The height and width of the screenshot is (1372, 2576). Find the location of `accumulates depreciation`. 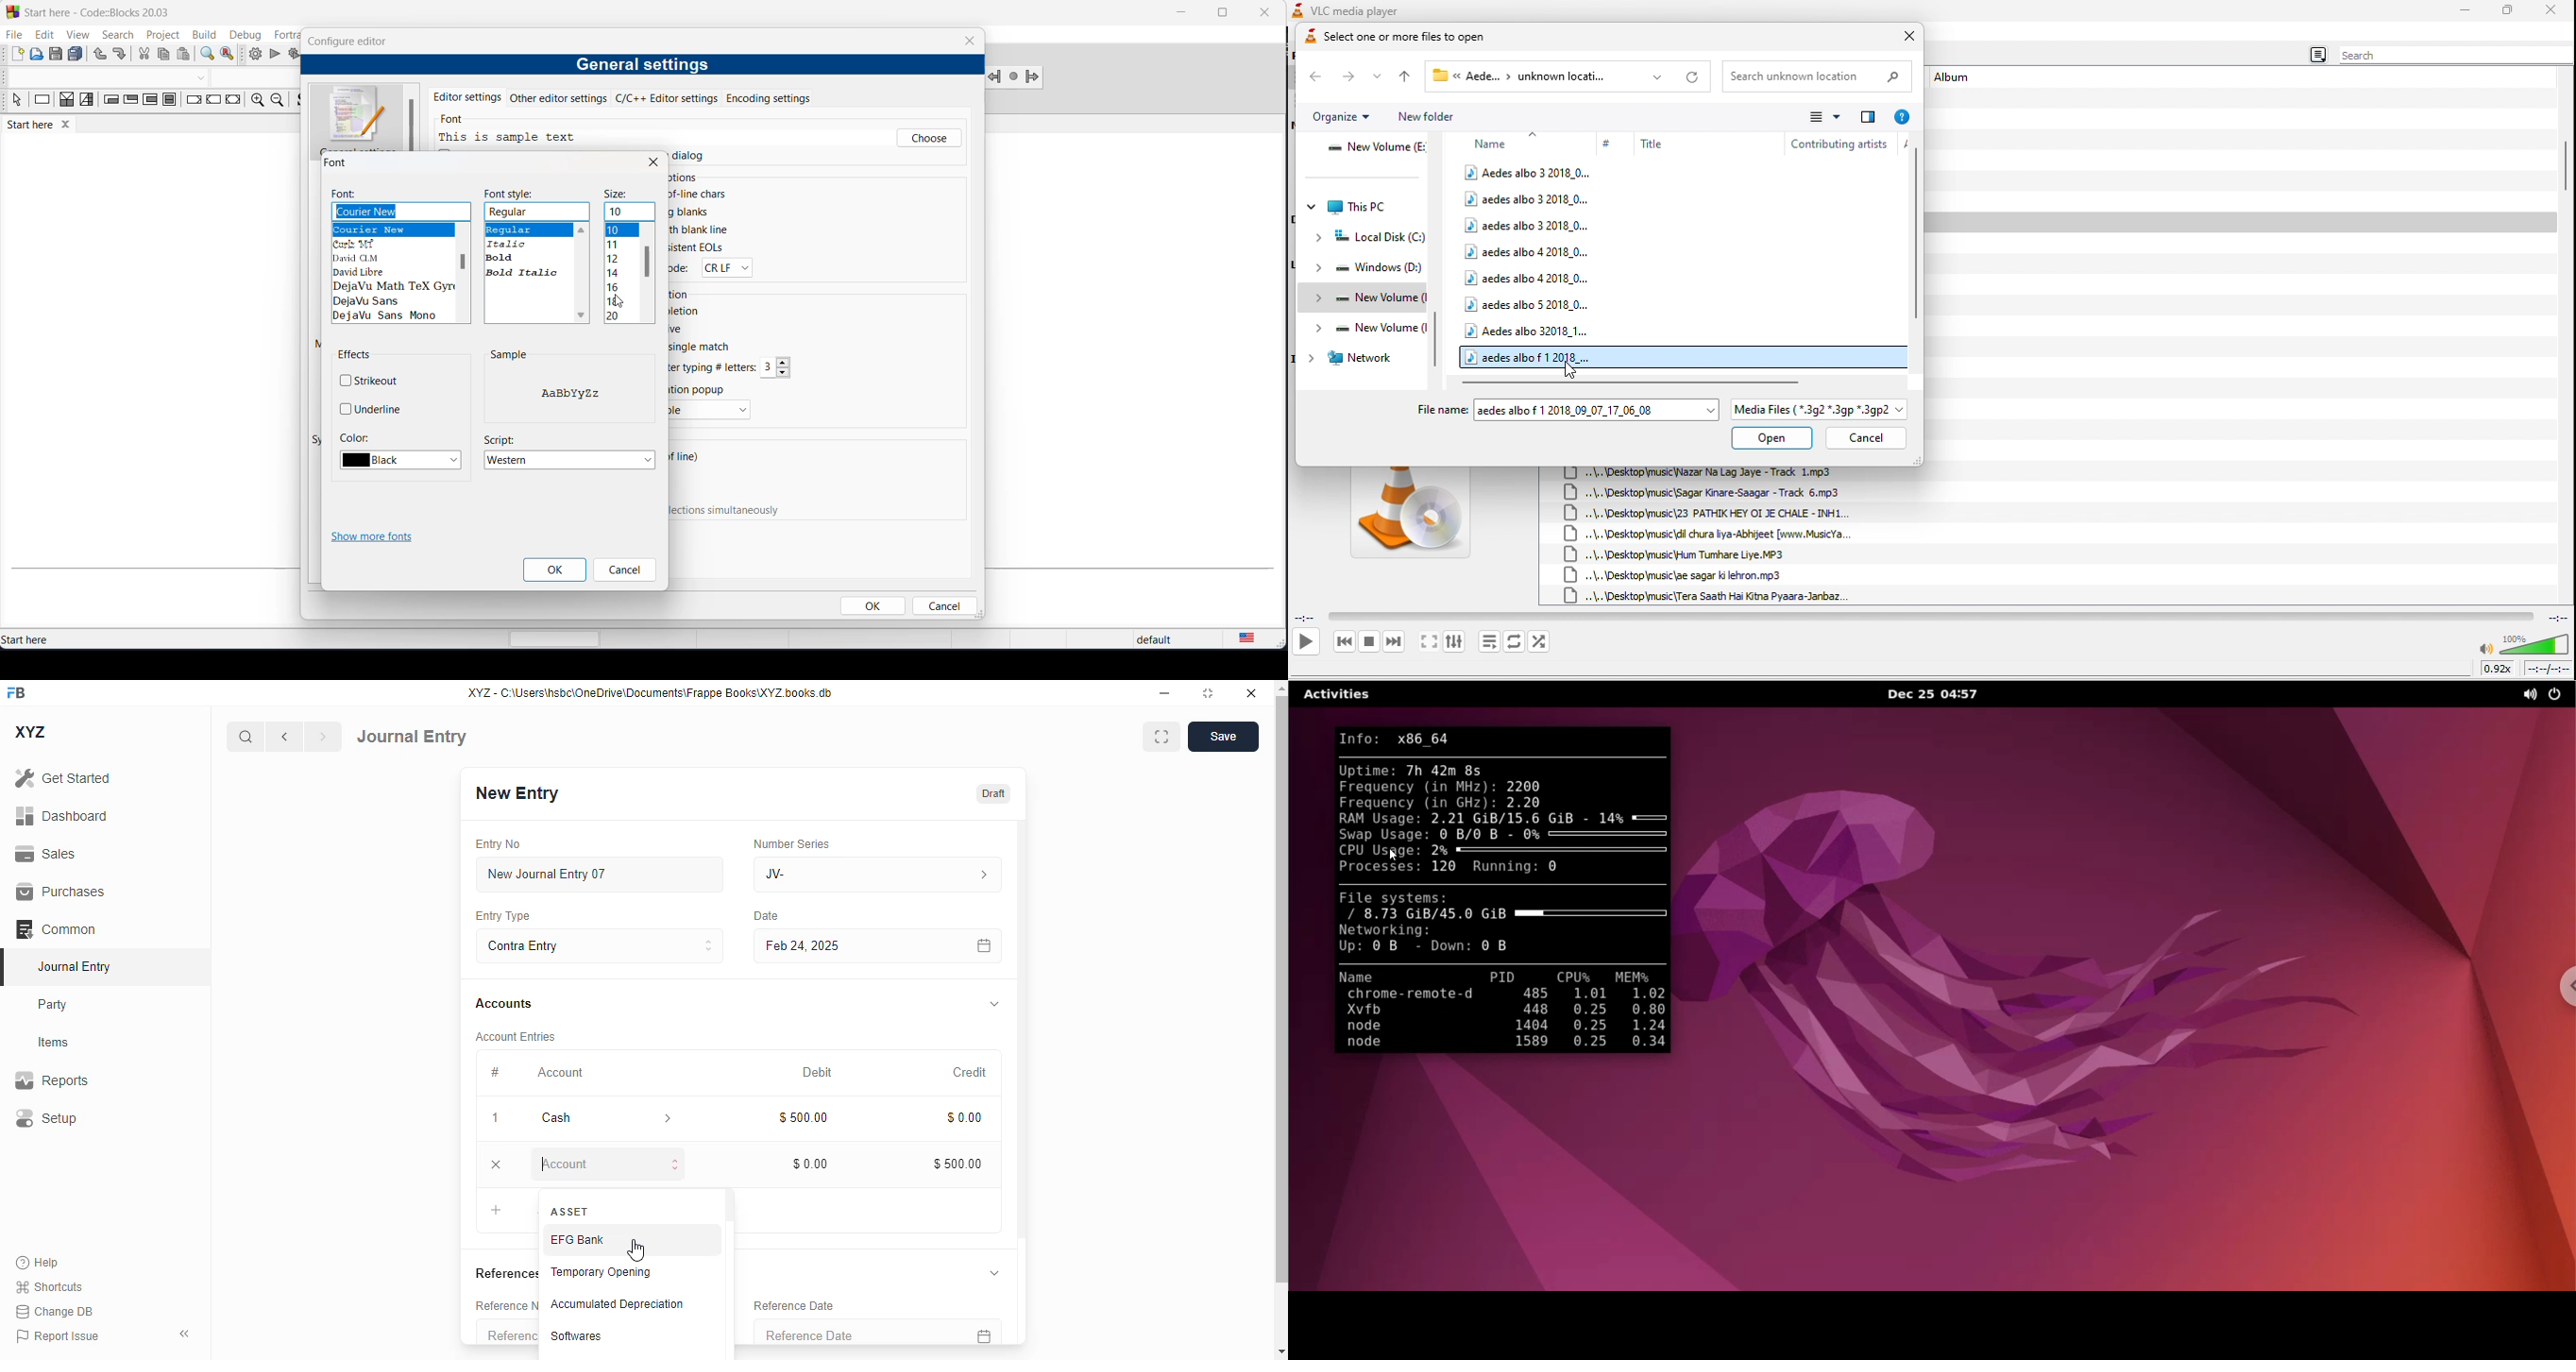

accumulates depreciation is located at coordinates (617, 1303).